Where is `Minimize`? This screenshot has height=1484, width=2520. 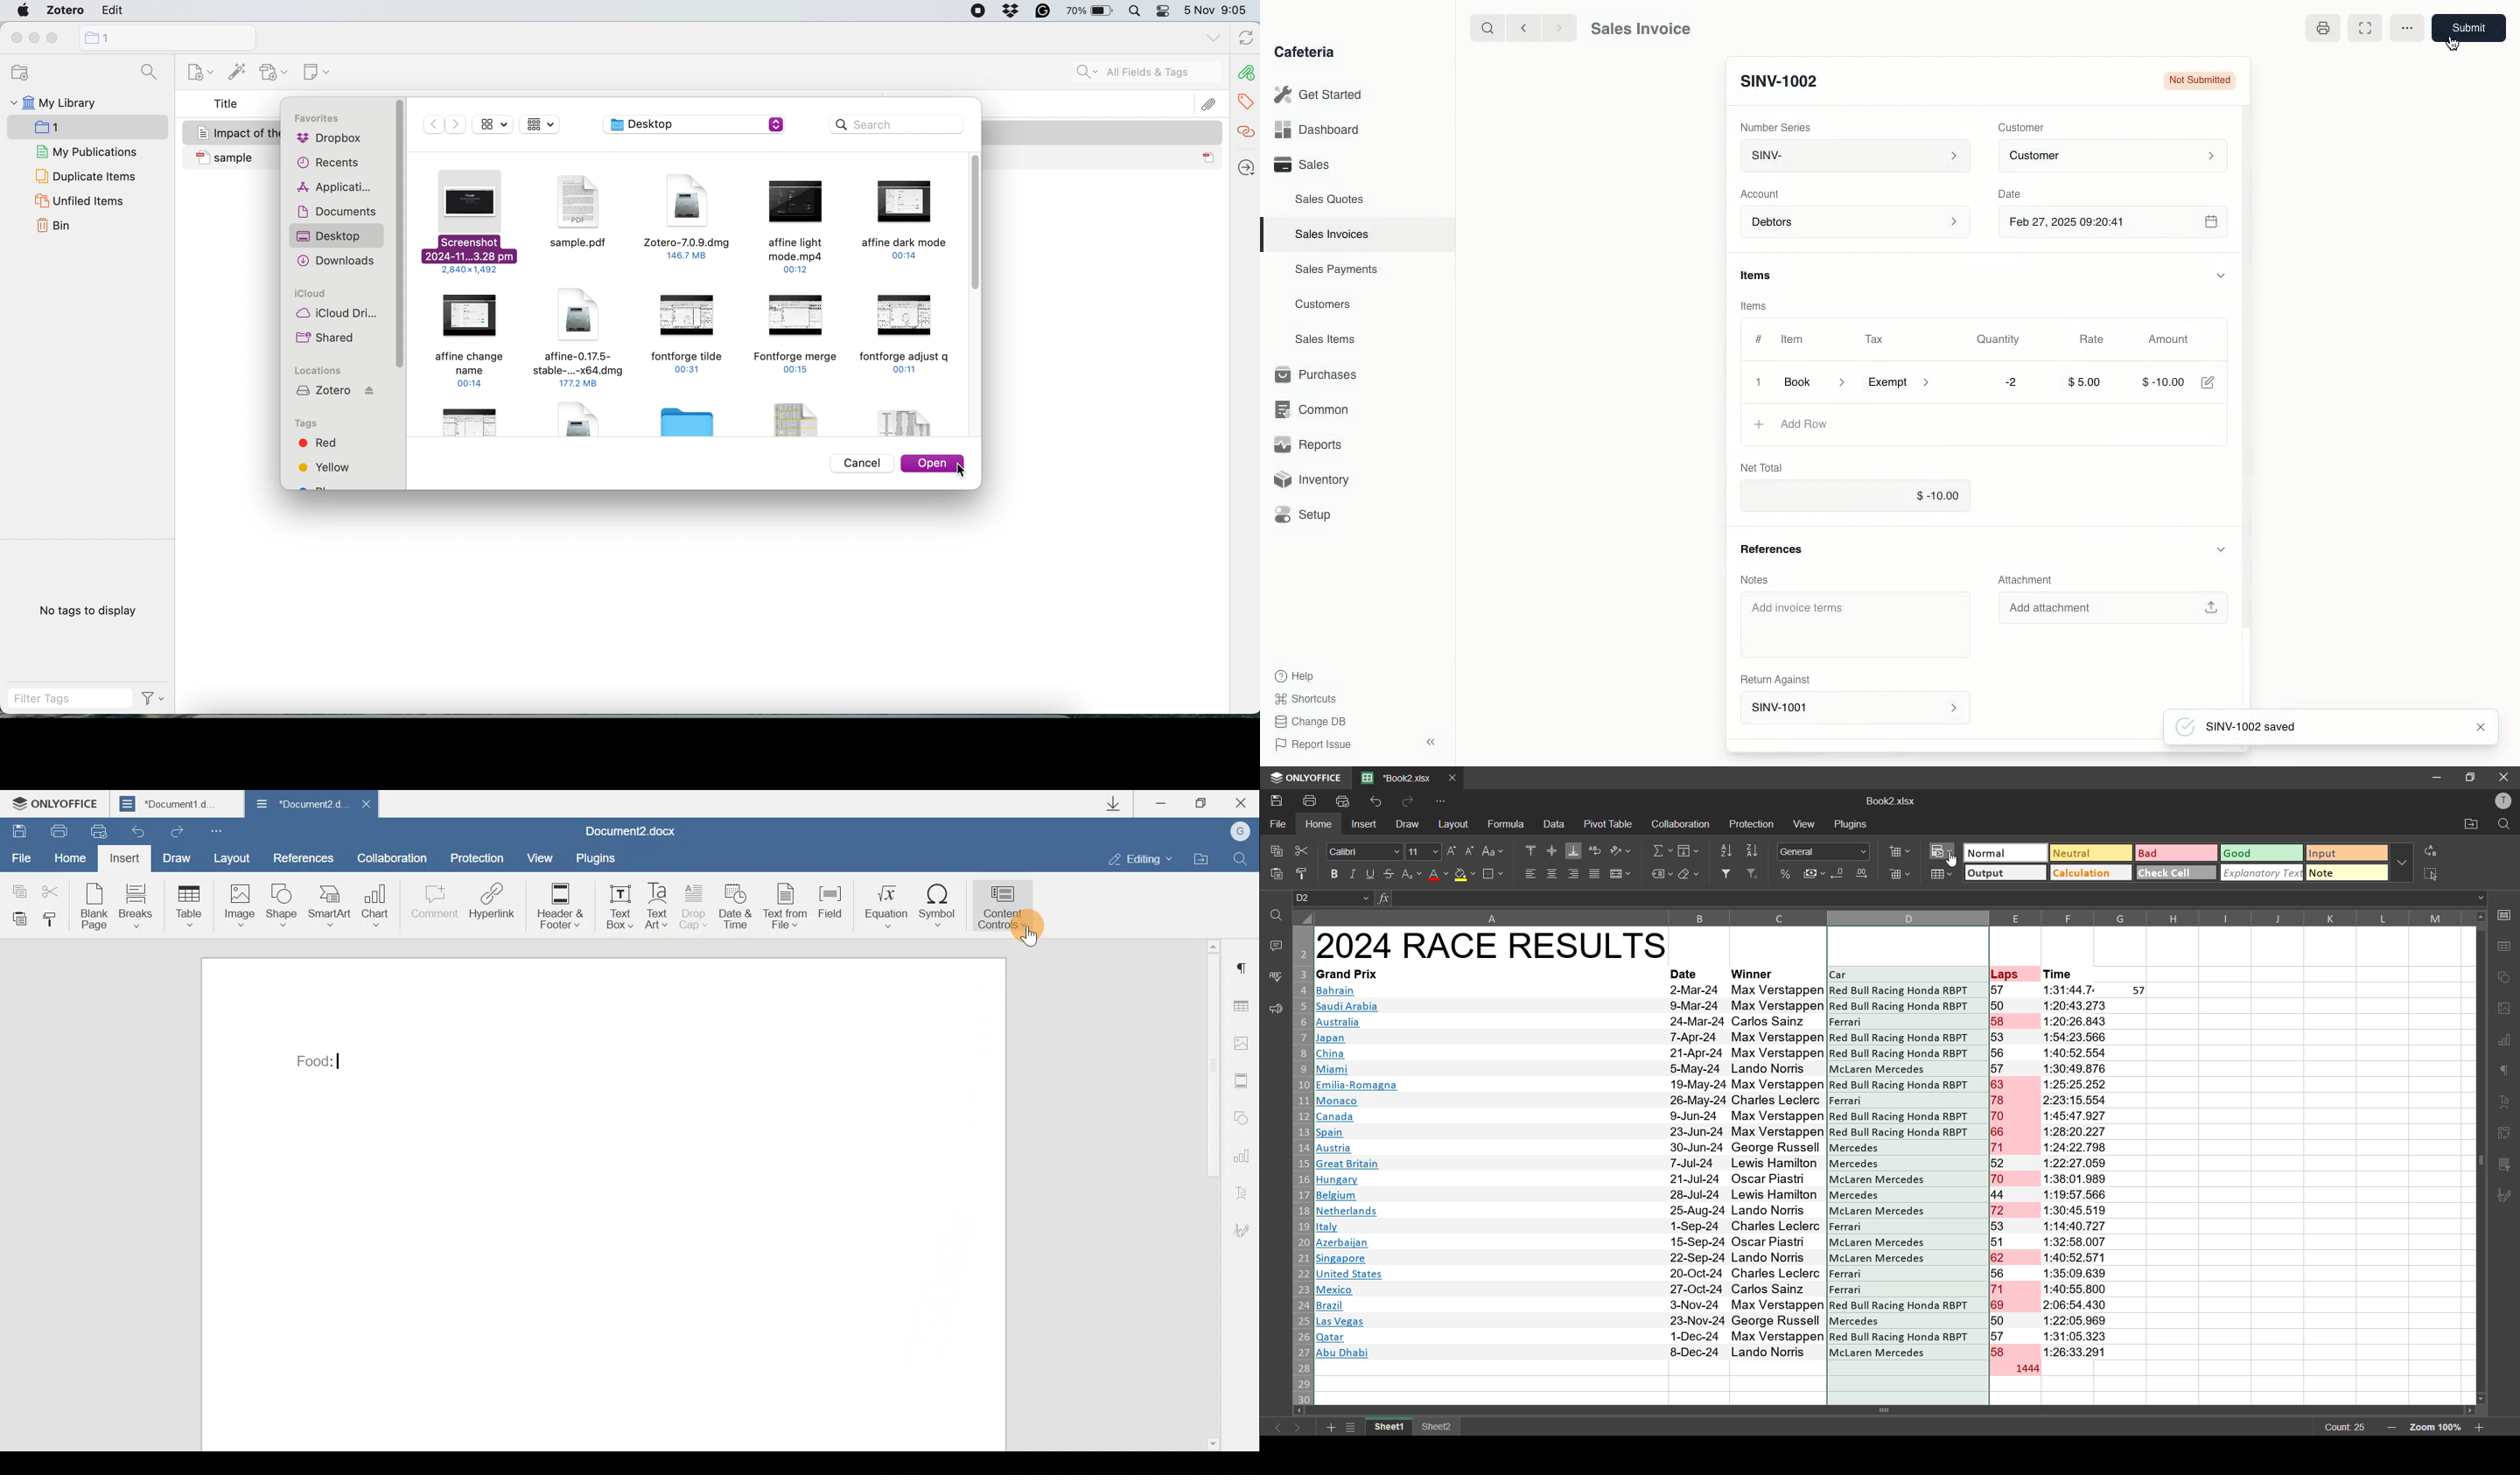 Minimize is located at coordinates (1167, 805).